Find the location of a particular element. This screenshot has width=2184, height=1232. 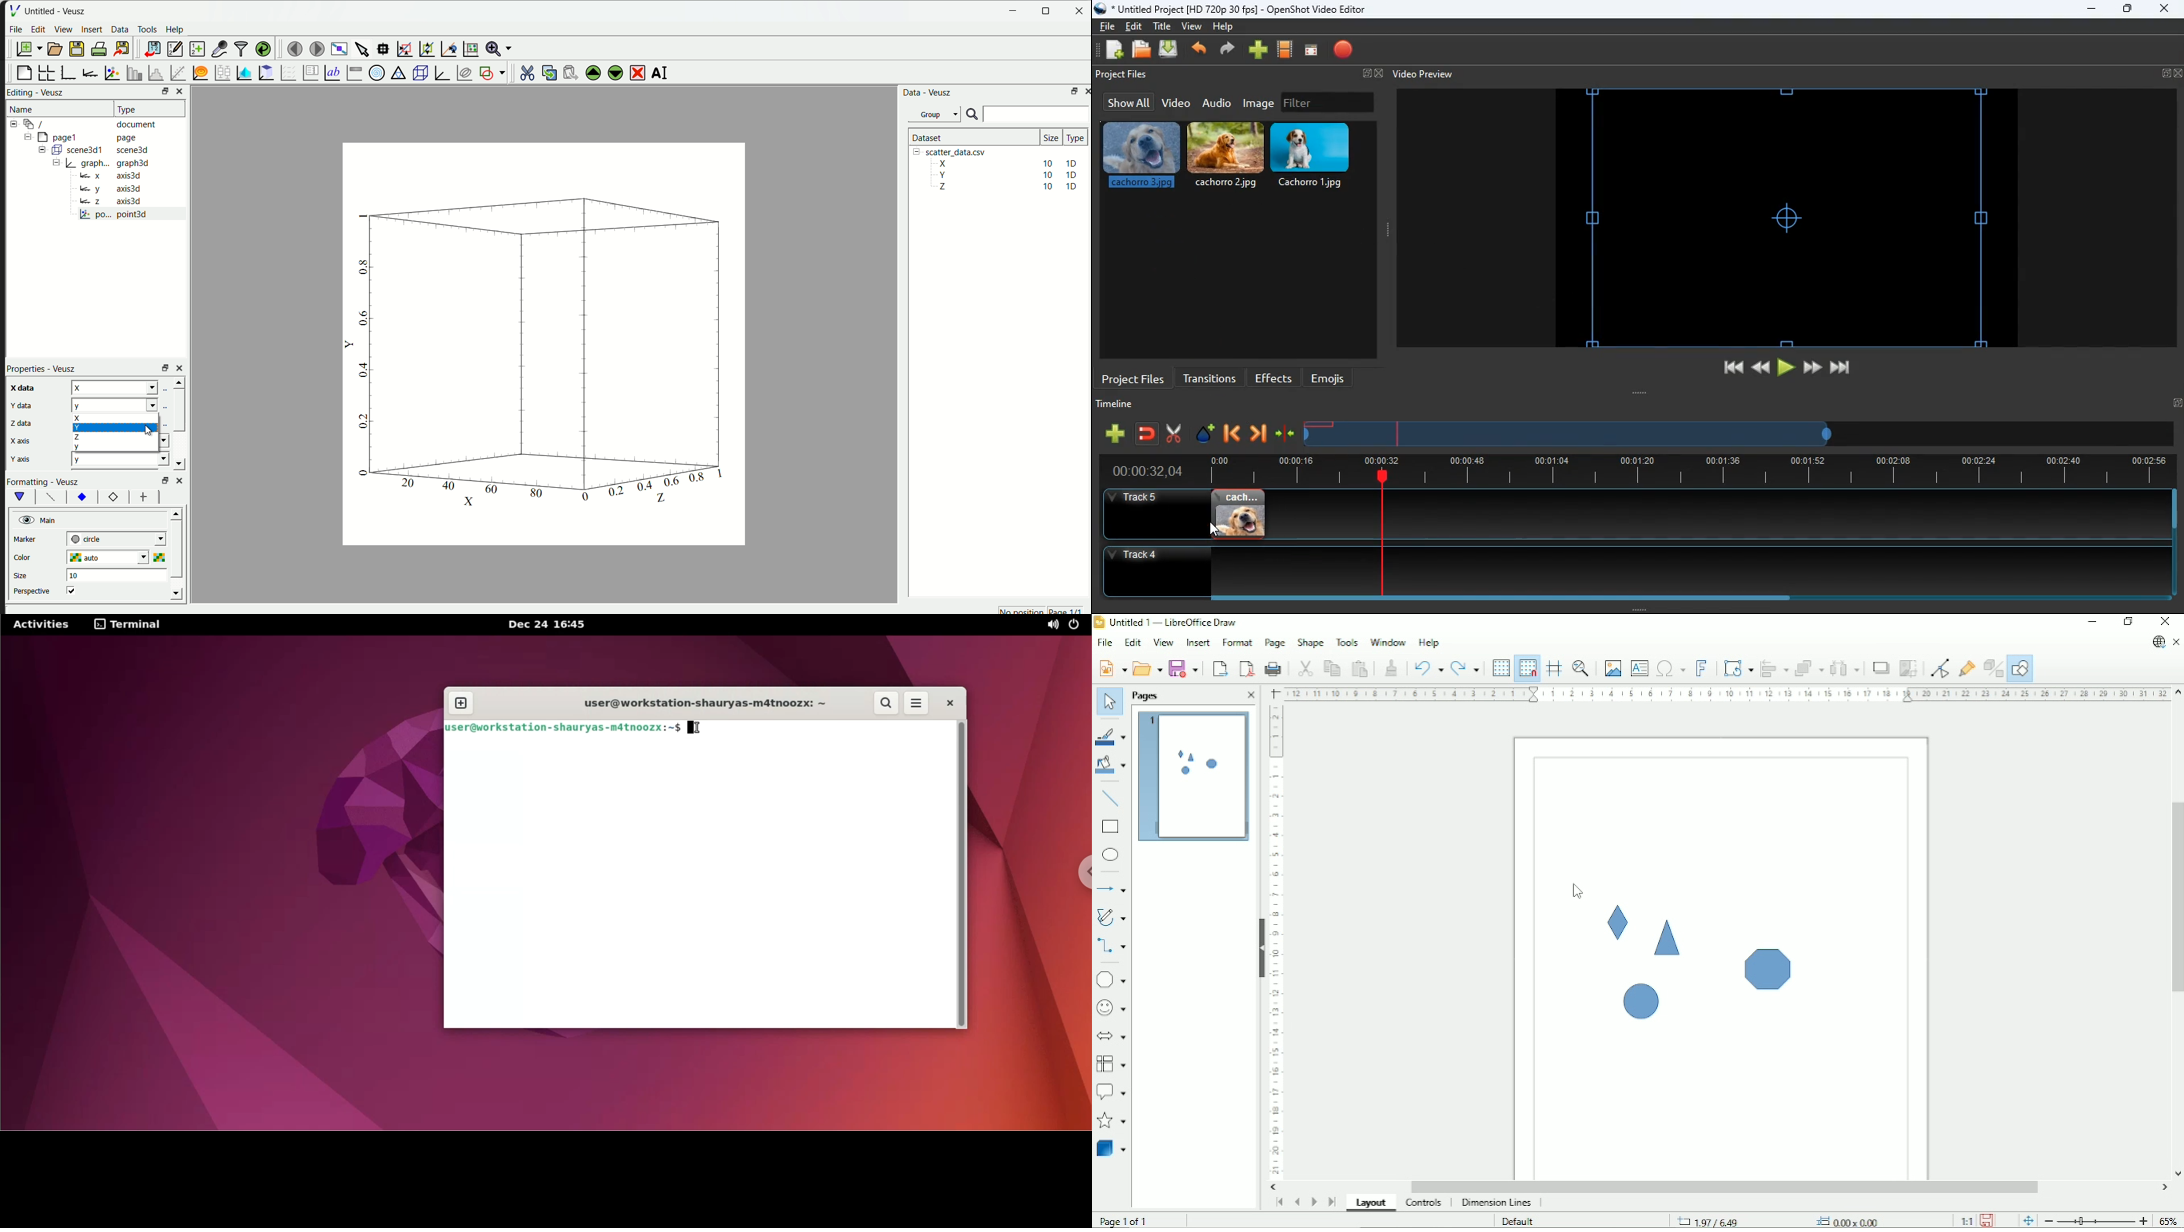

track is located at coordinates (1699, 515).